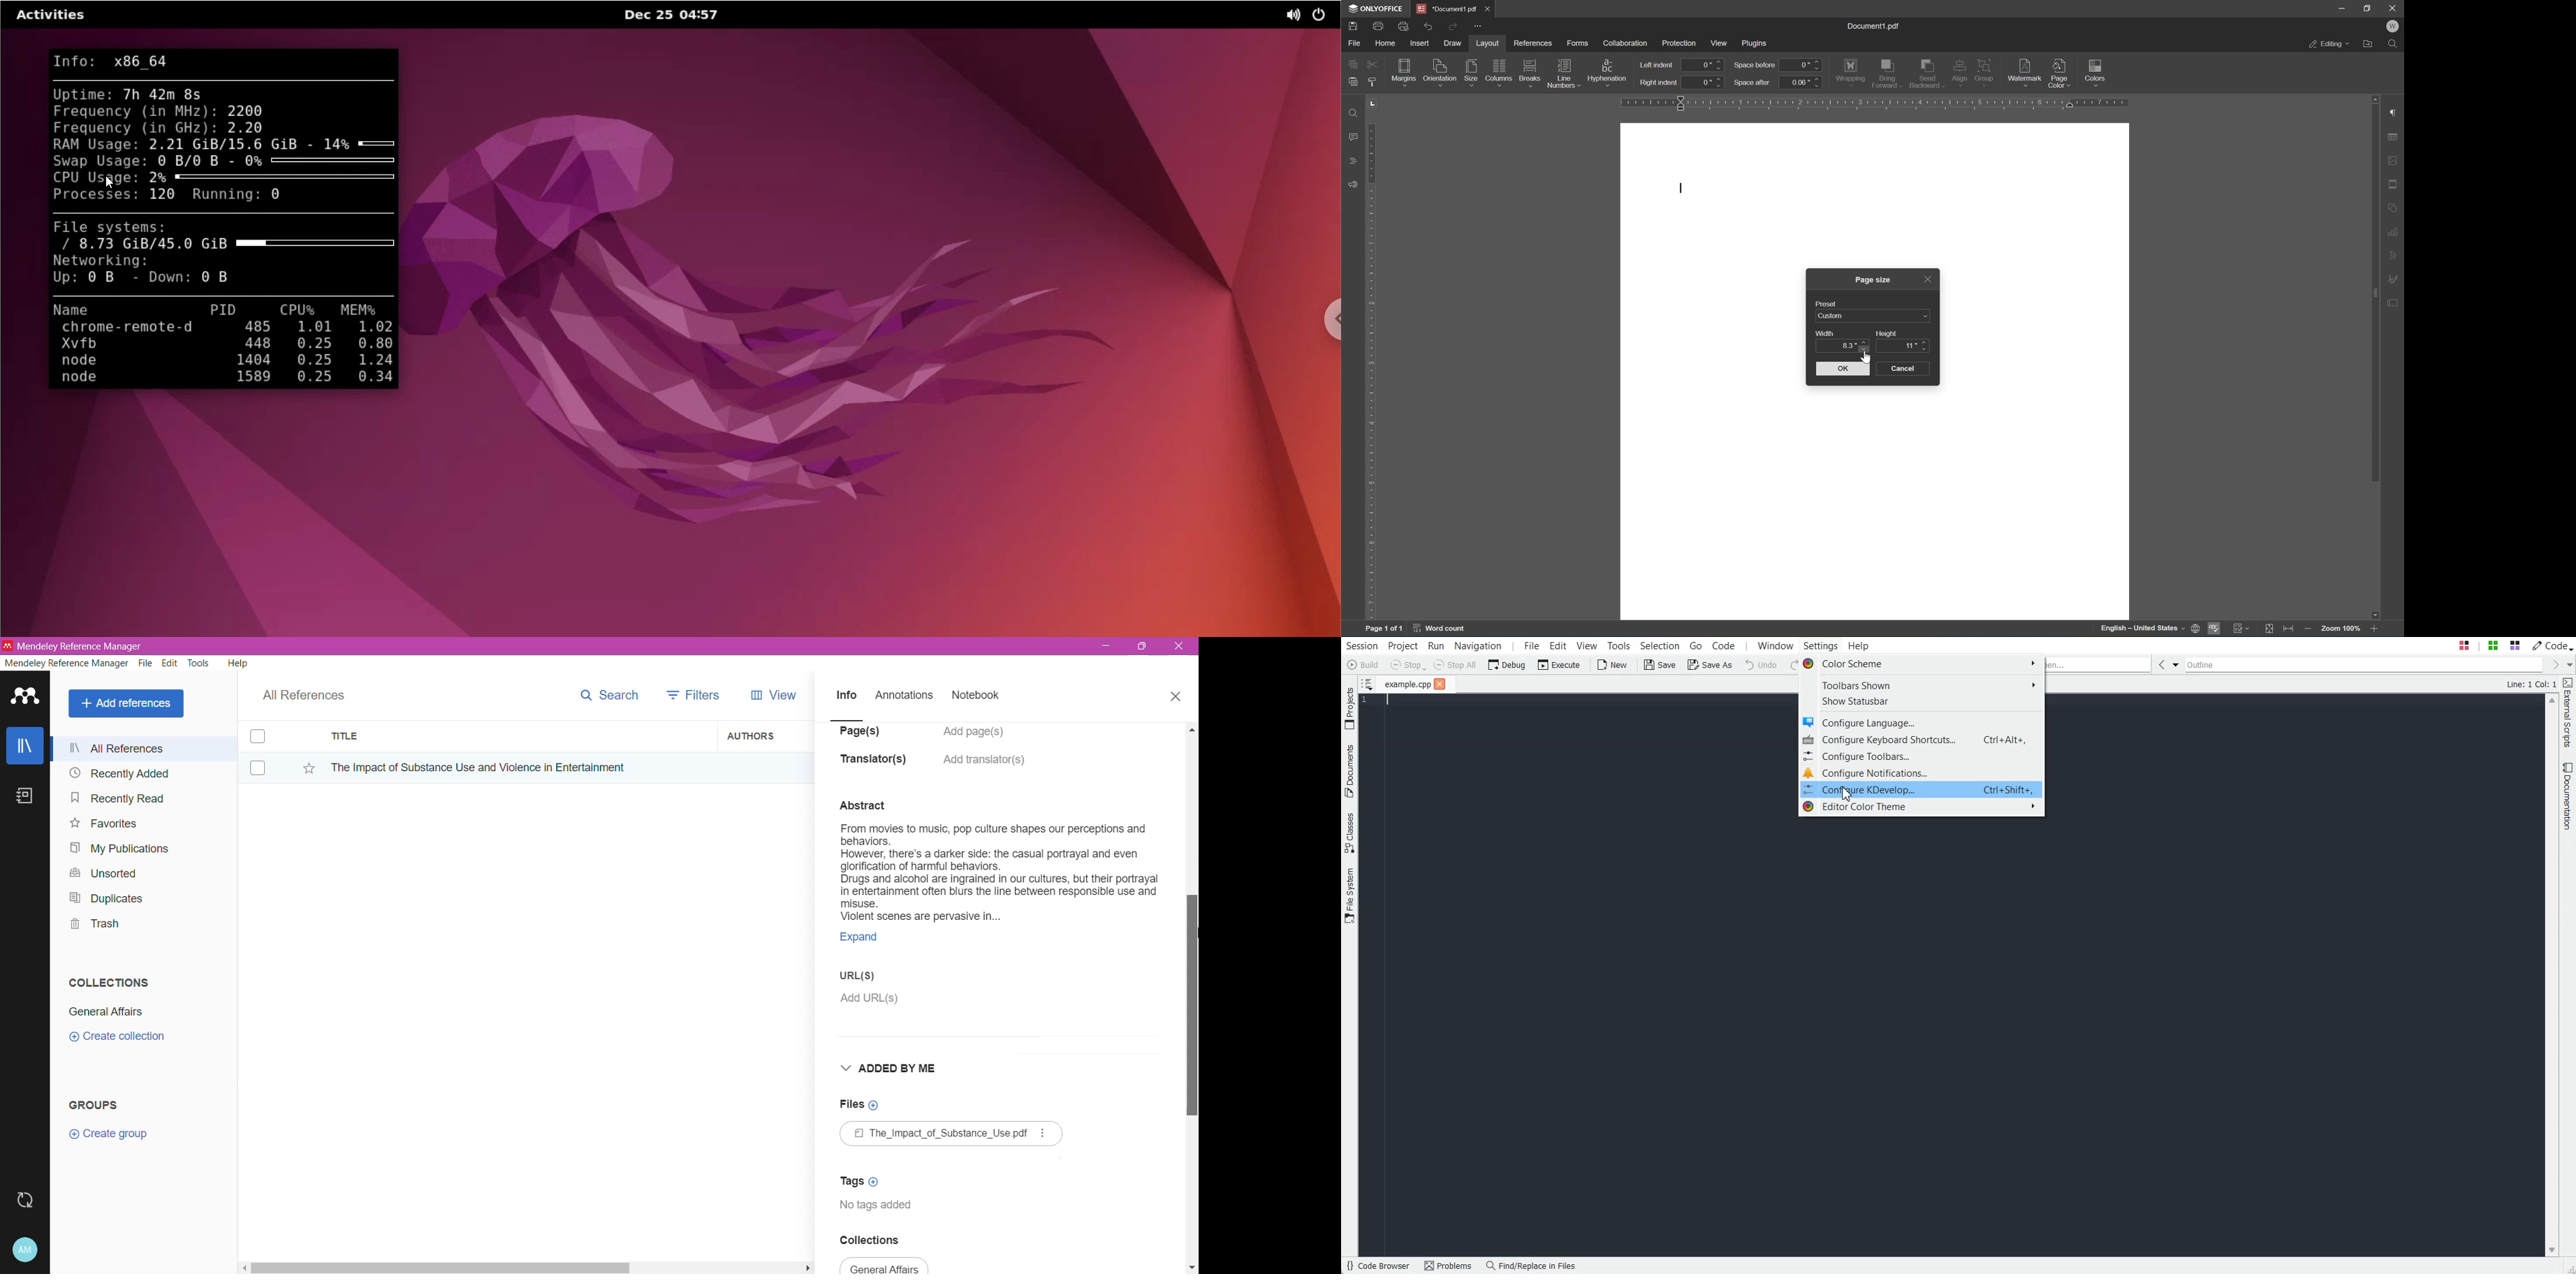  Describe the element at coordinates (1403, 71) in the screenshot. I see `margins` at that location.